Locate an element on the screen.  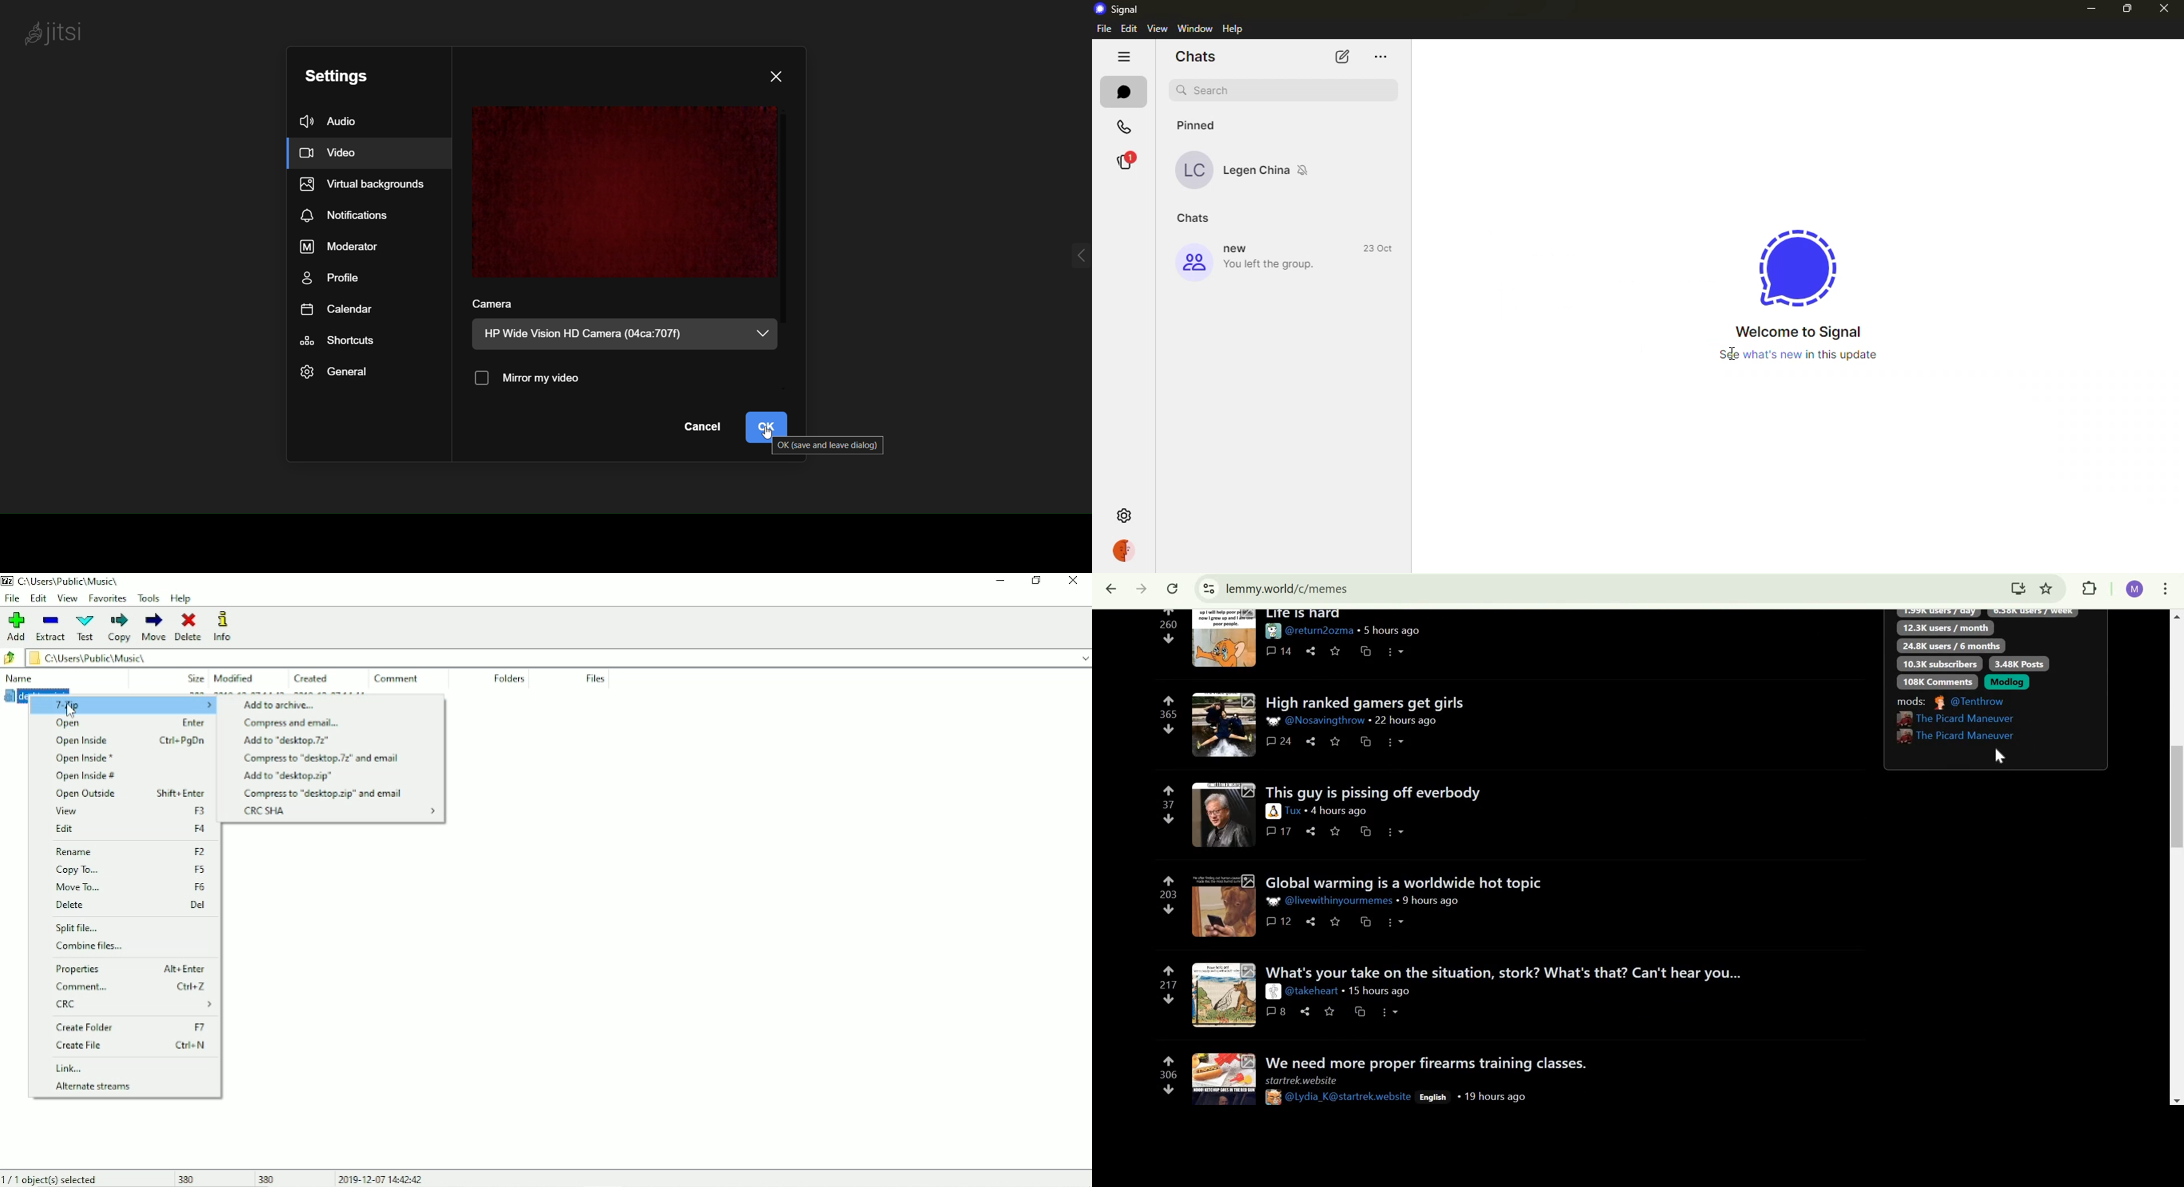
306 points is located at coordinates (1169, 1074).